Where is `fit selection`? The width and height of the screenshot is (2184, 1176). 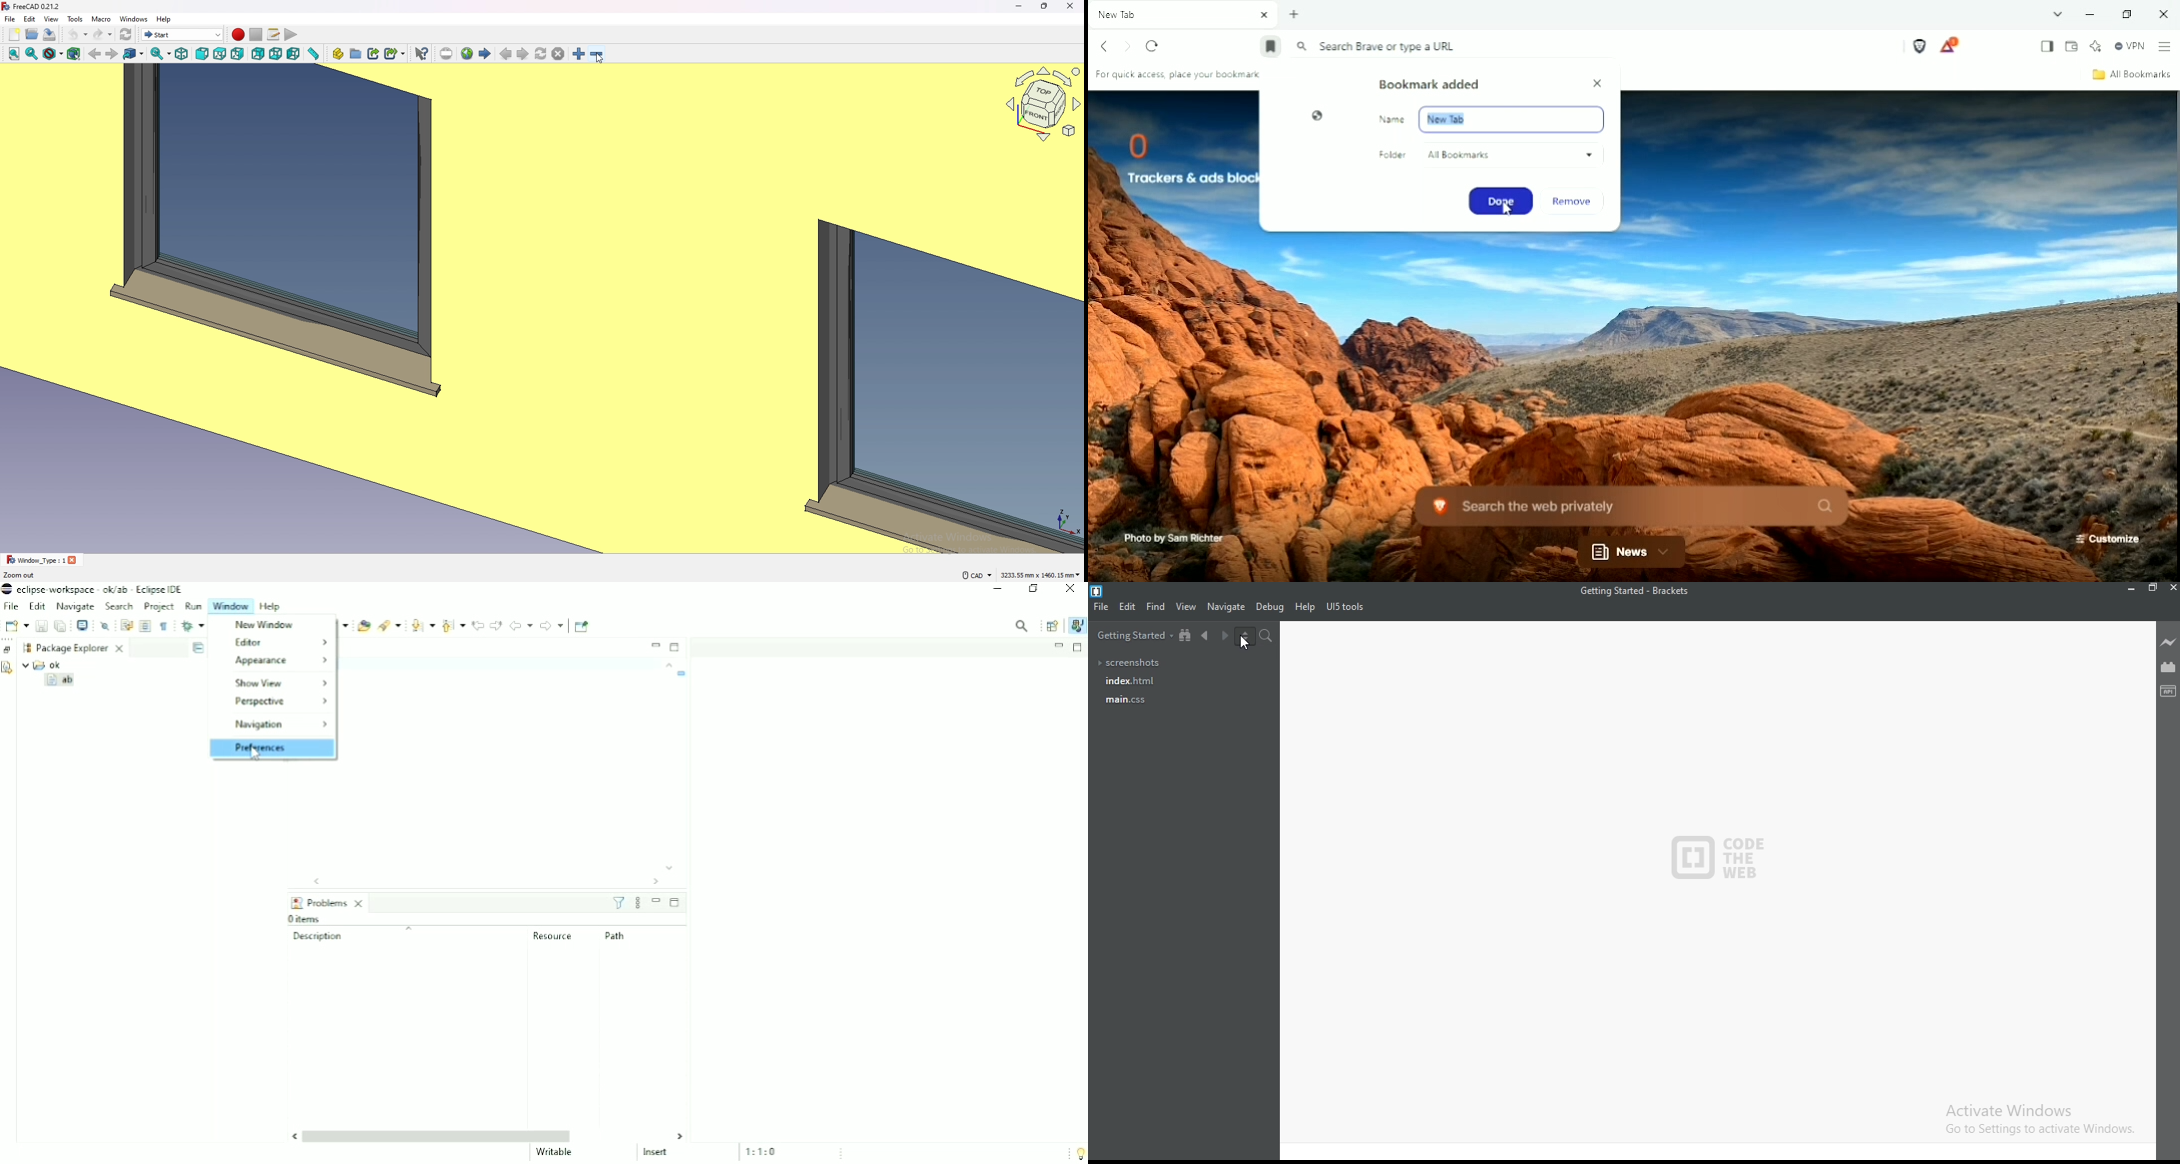
fit selection is located at coordinates (32, 53).